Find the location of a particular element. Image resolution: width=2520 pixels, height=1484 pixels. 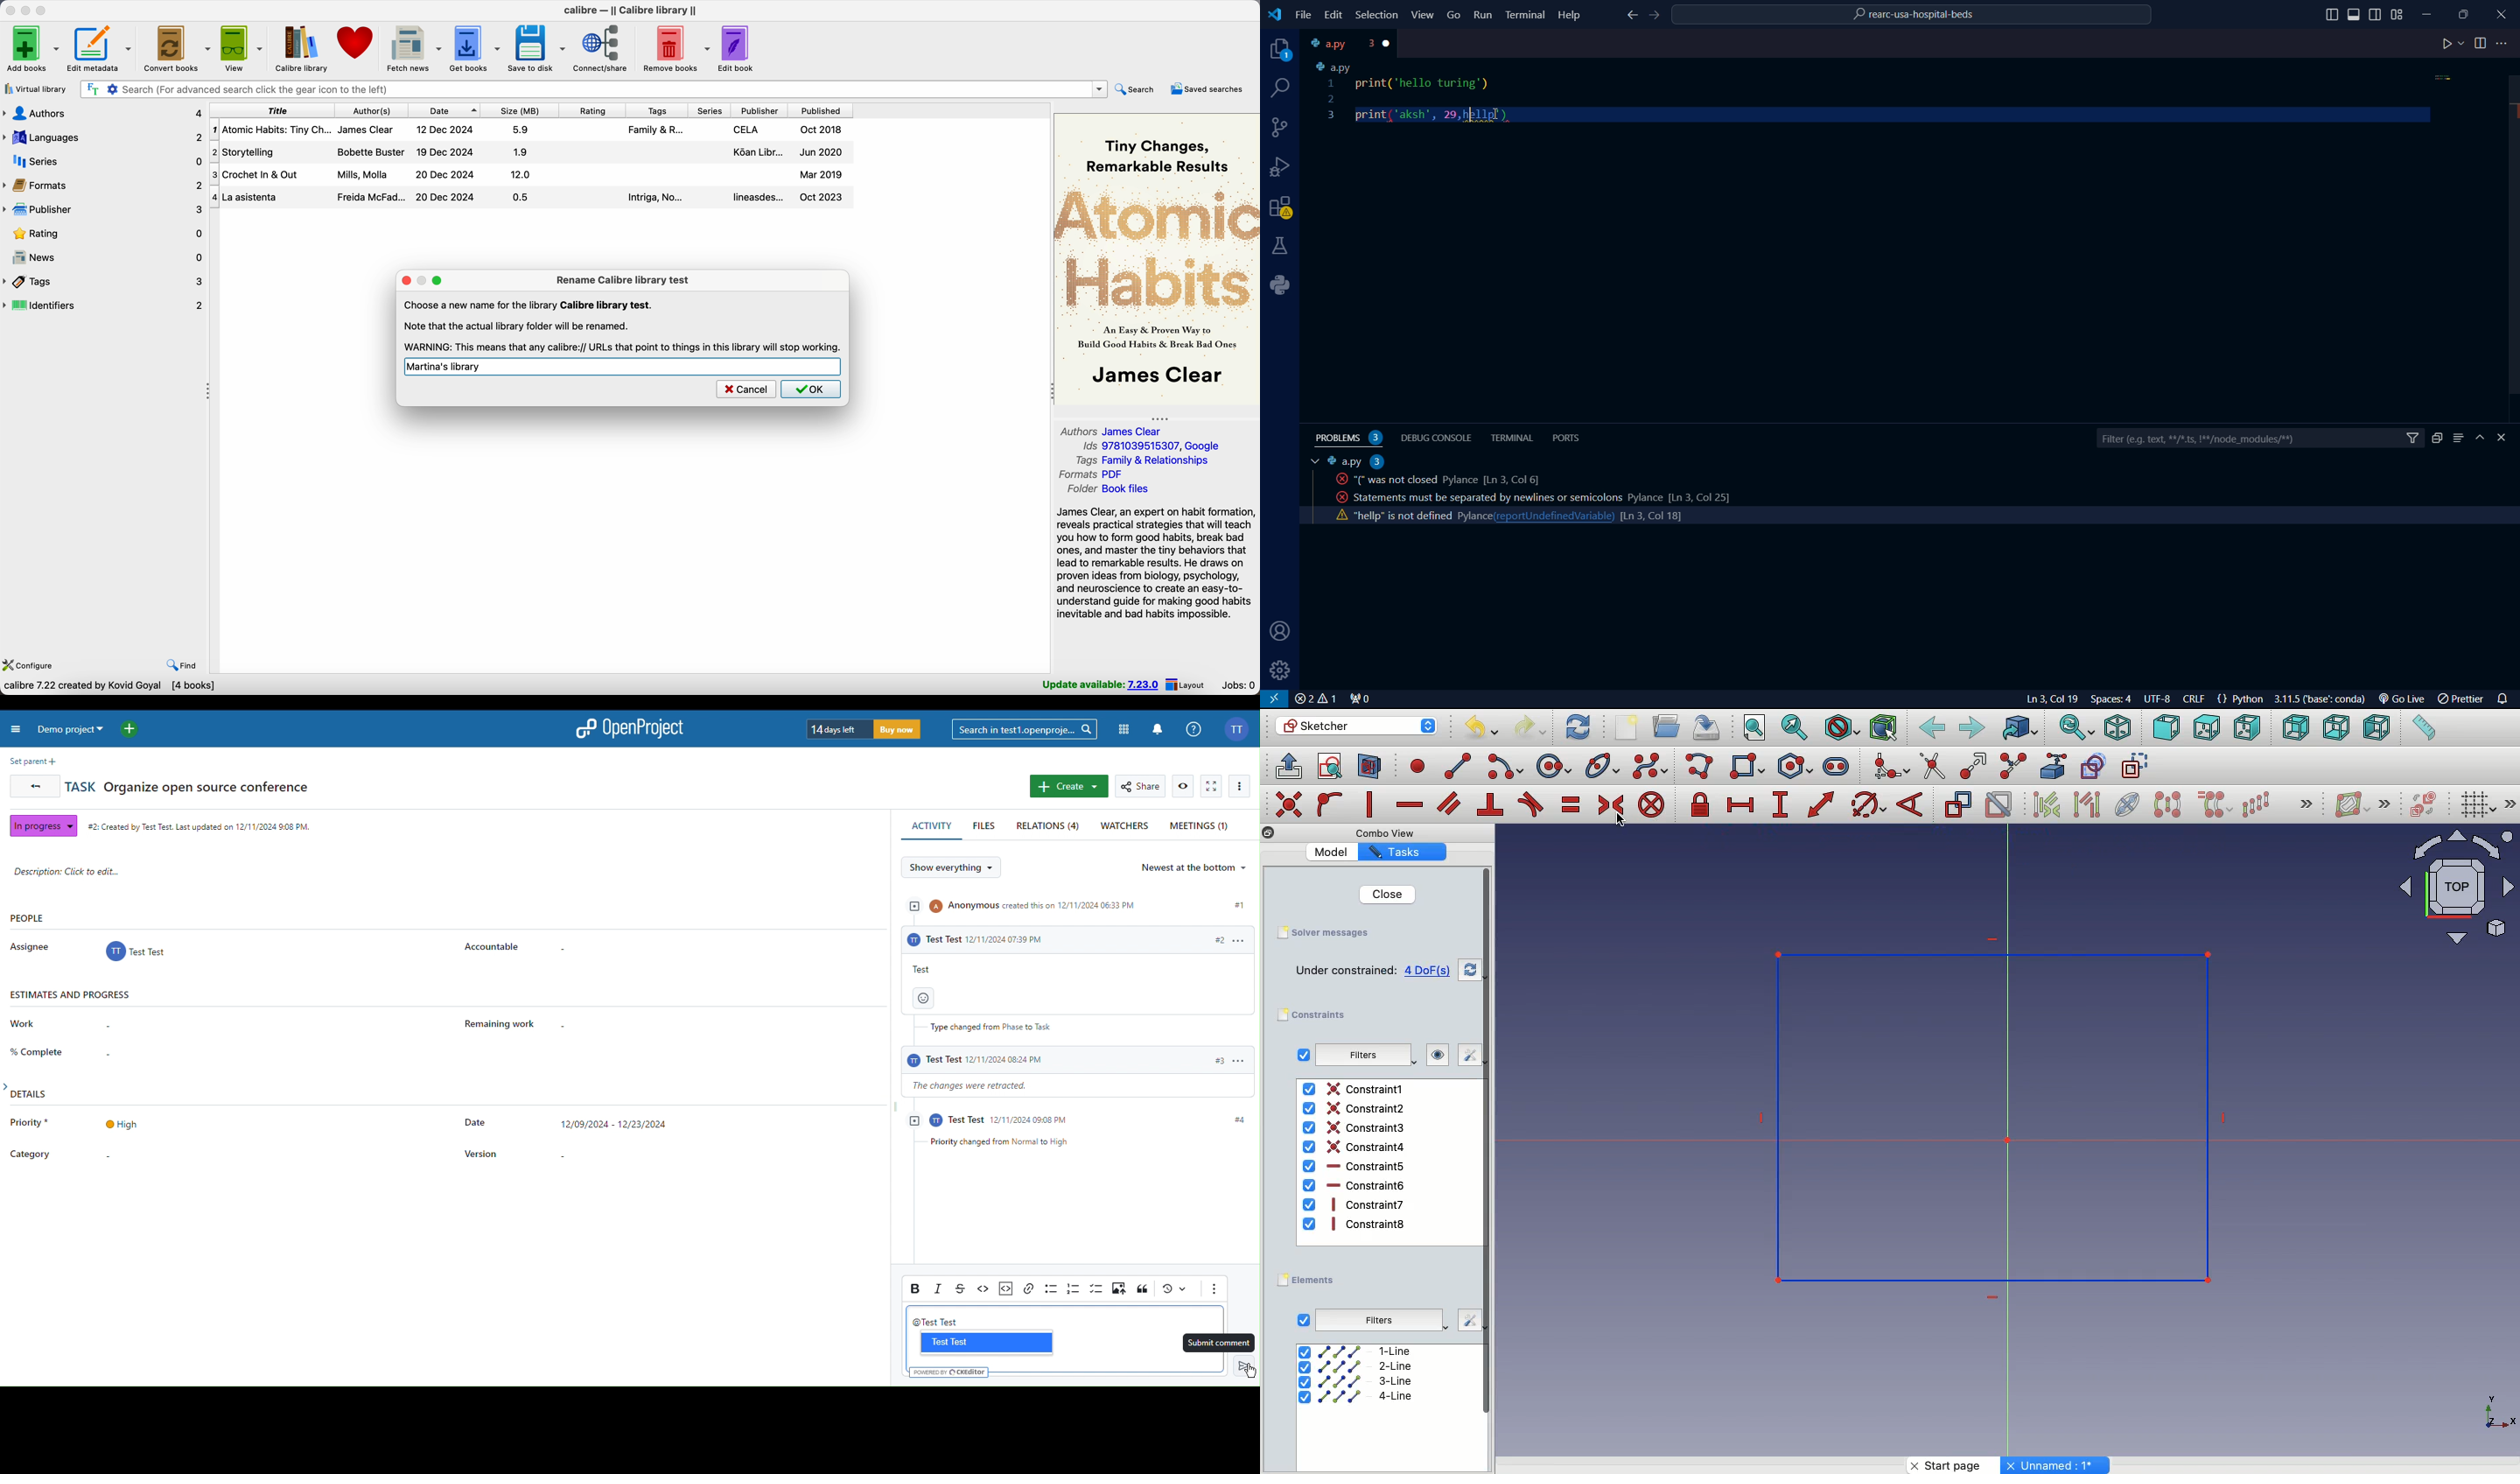

Details is located at coordinates (372, 1135).